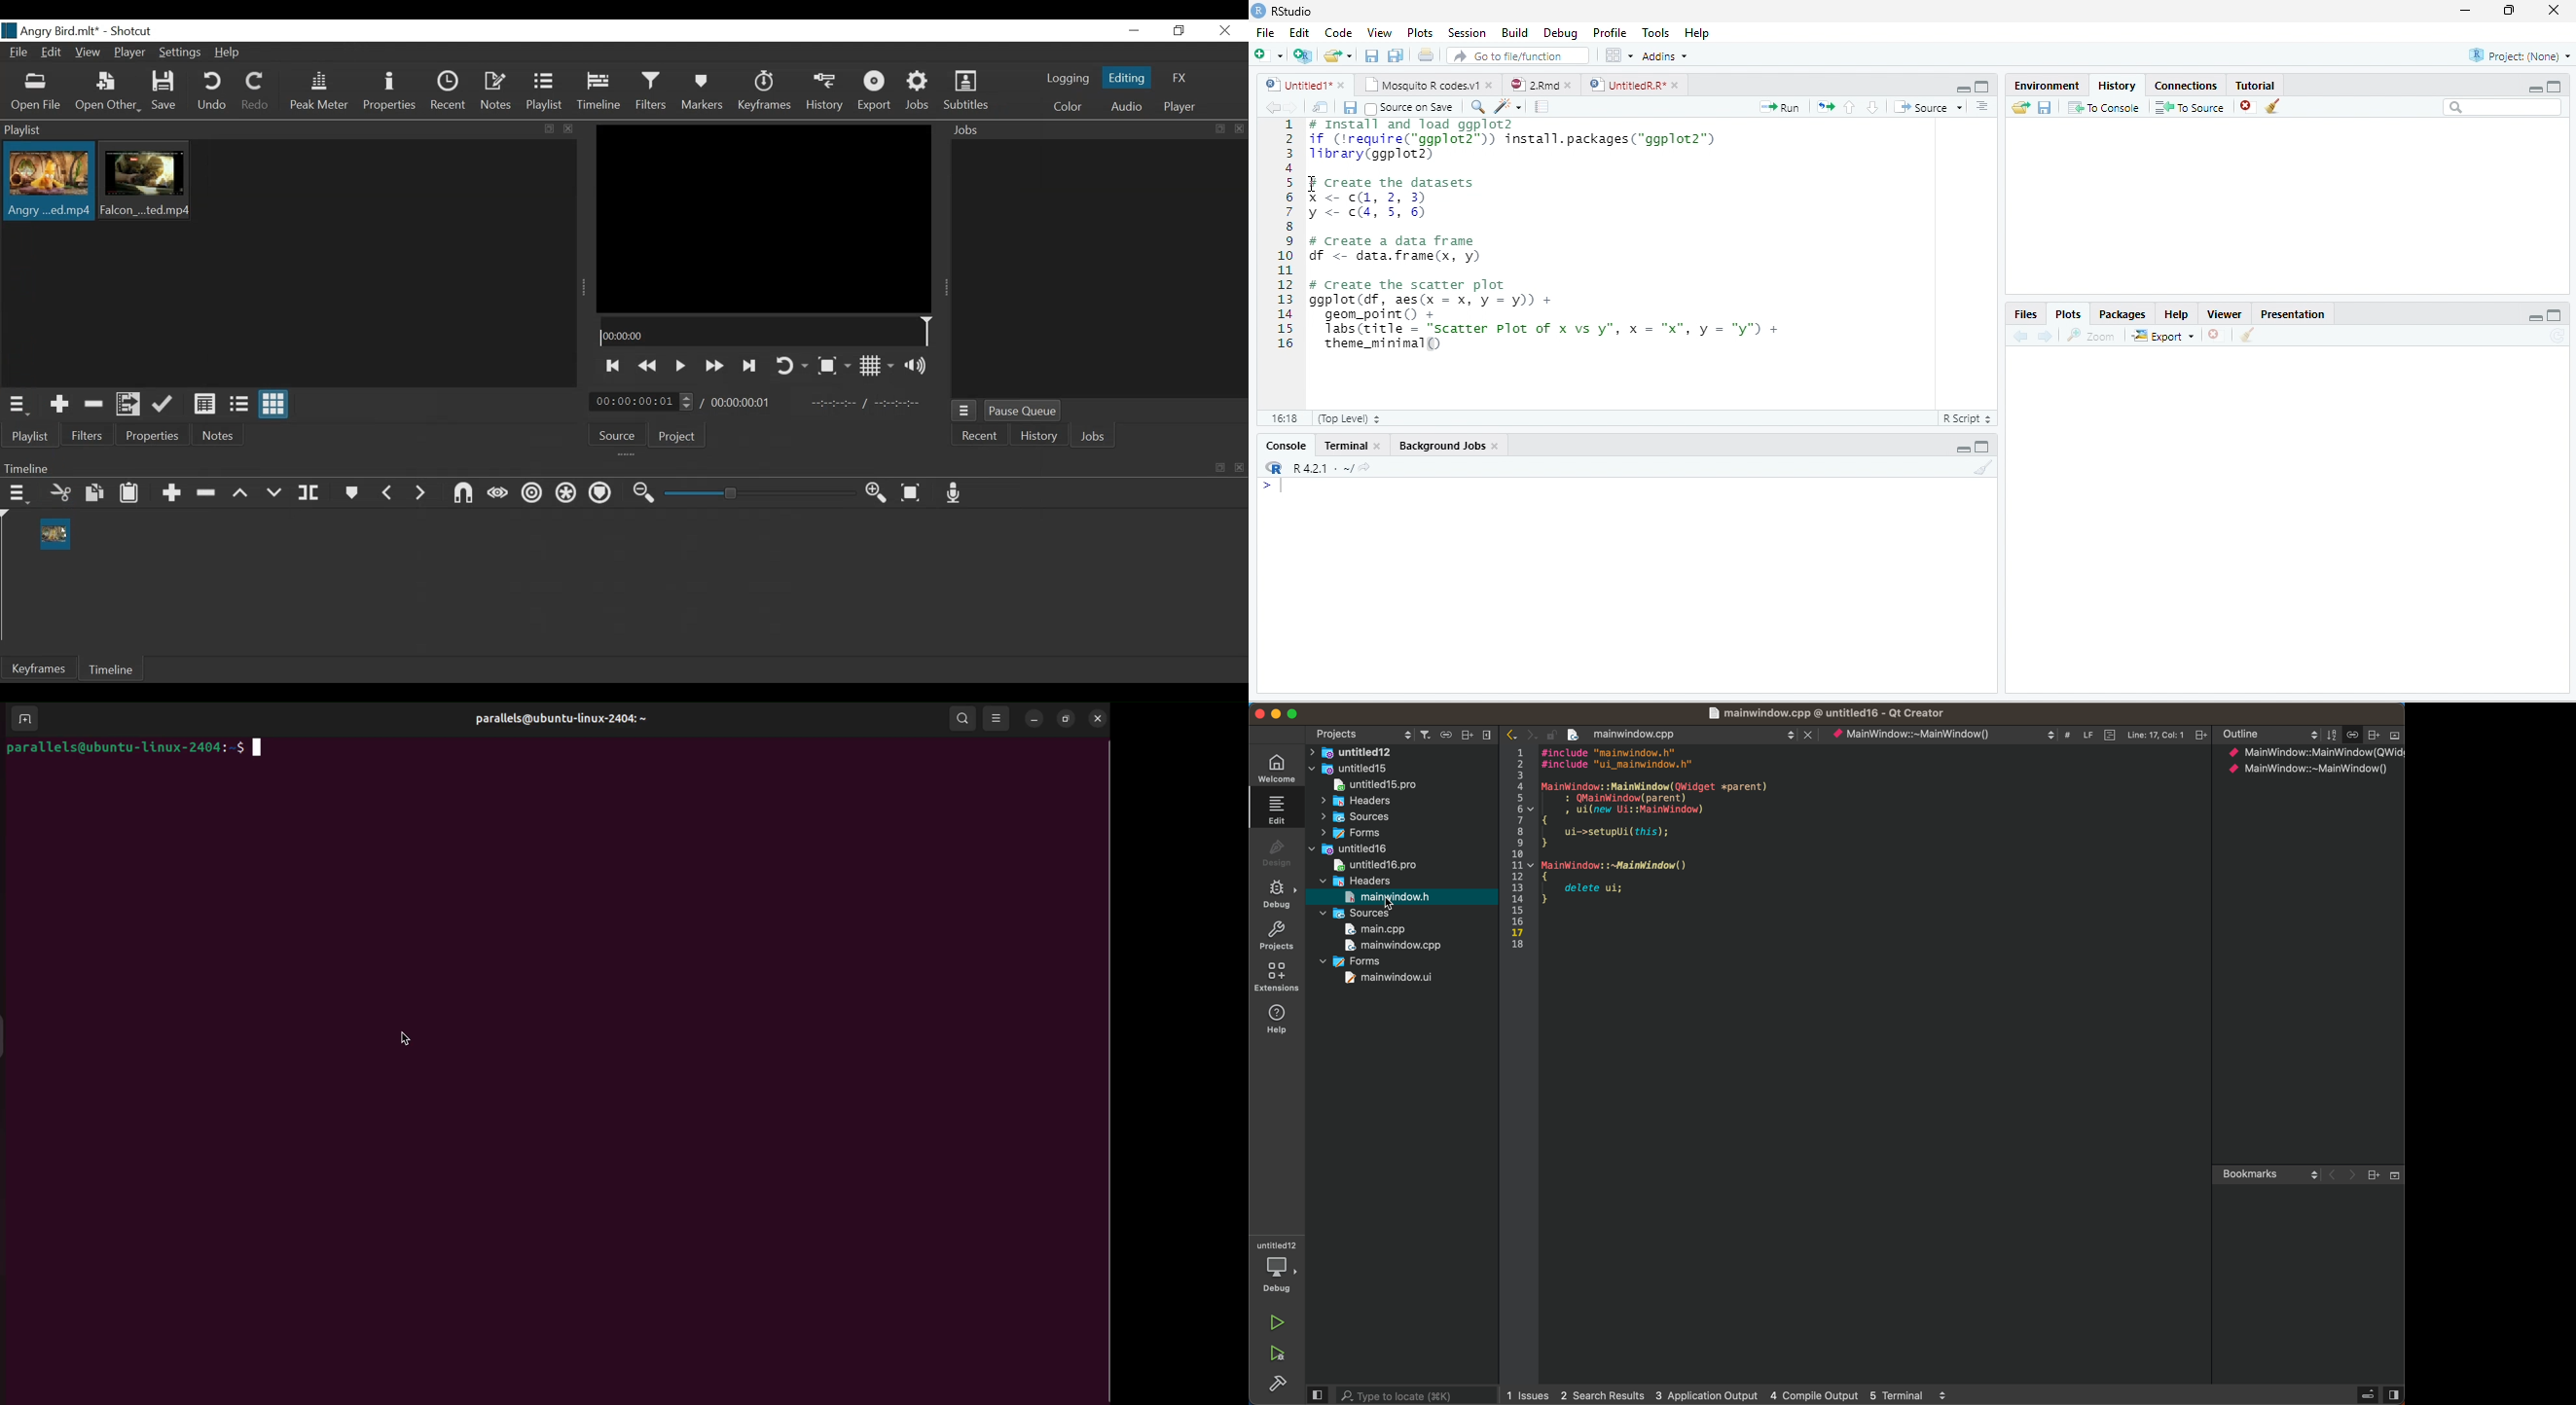  What do you see at coordinates (1533, 85) in the screenshot?
I see `2.Rmd` at bounding box center [1533, 85].